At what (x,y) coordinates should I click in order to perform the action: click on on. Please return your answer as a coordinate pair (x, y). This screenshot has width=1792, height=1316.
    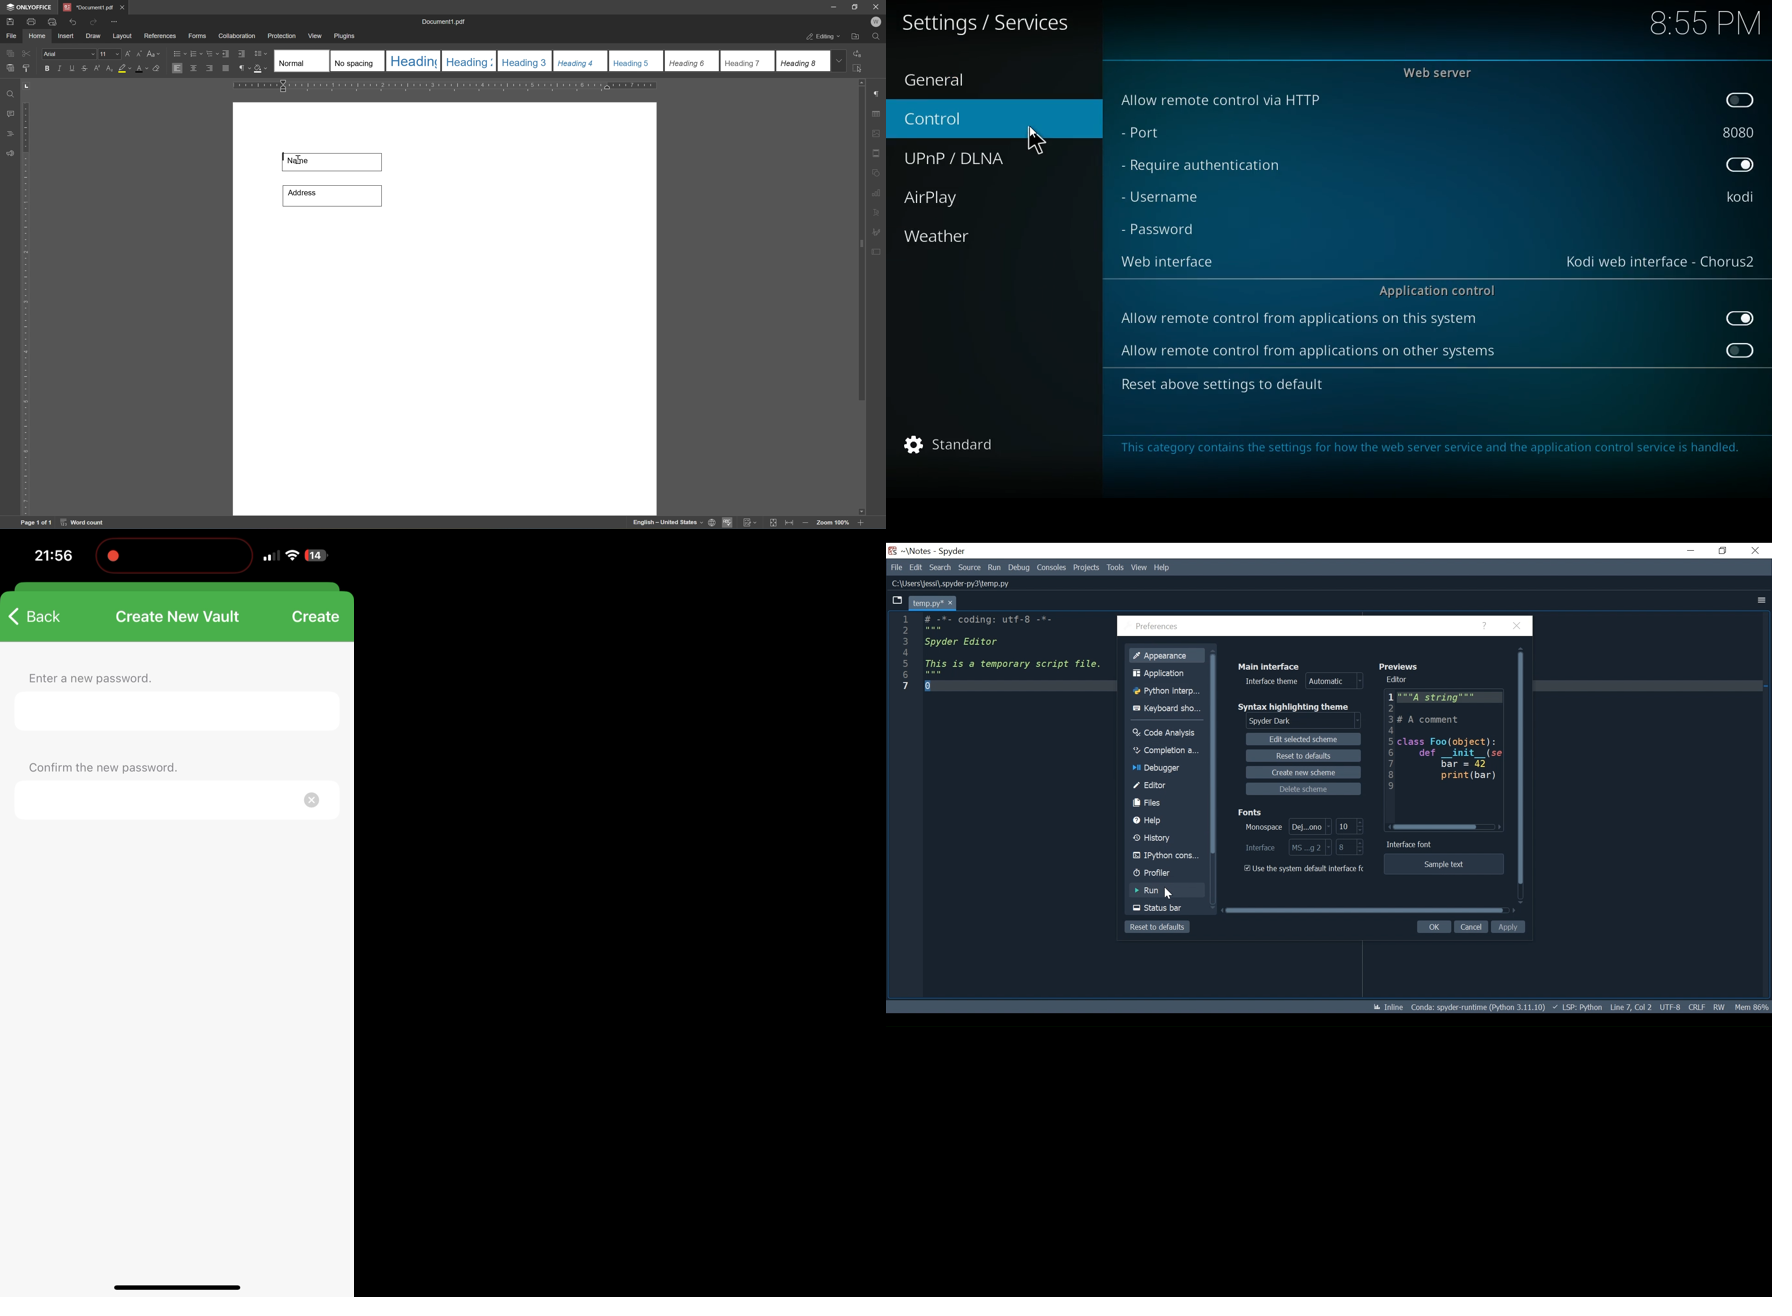
    Looking at the image, I should click on (1740, 167).